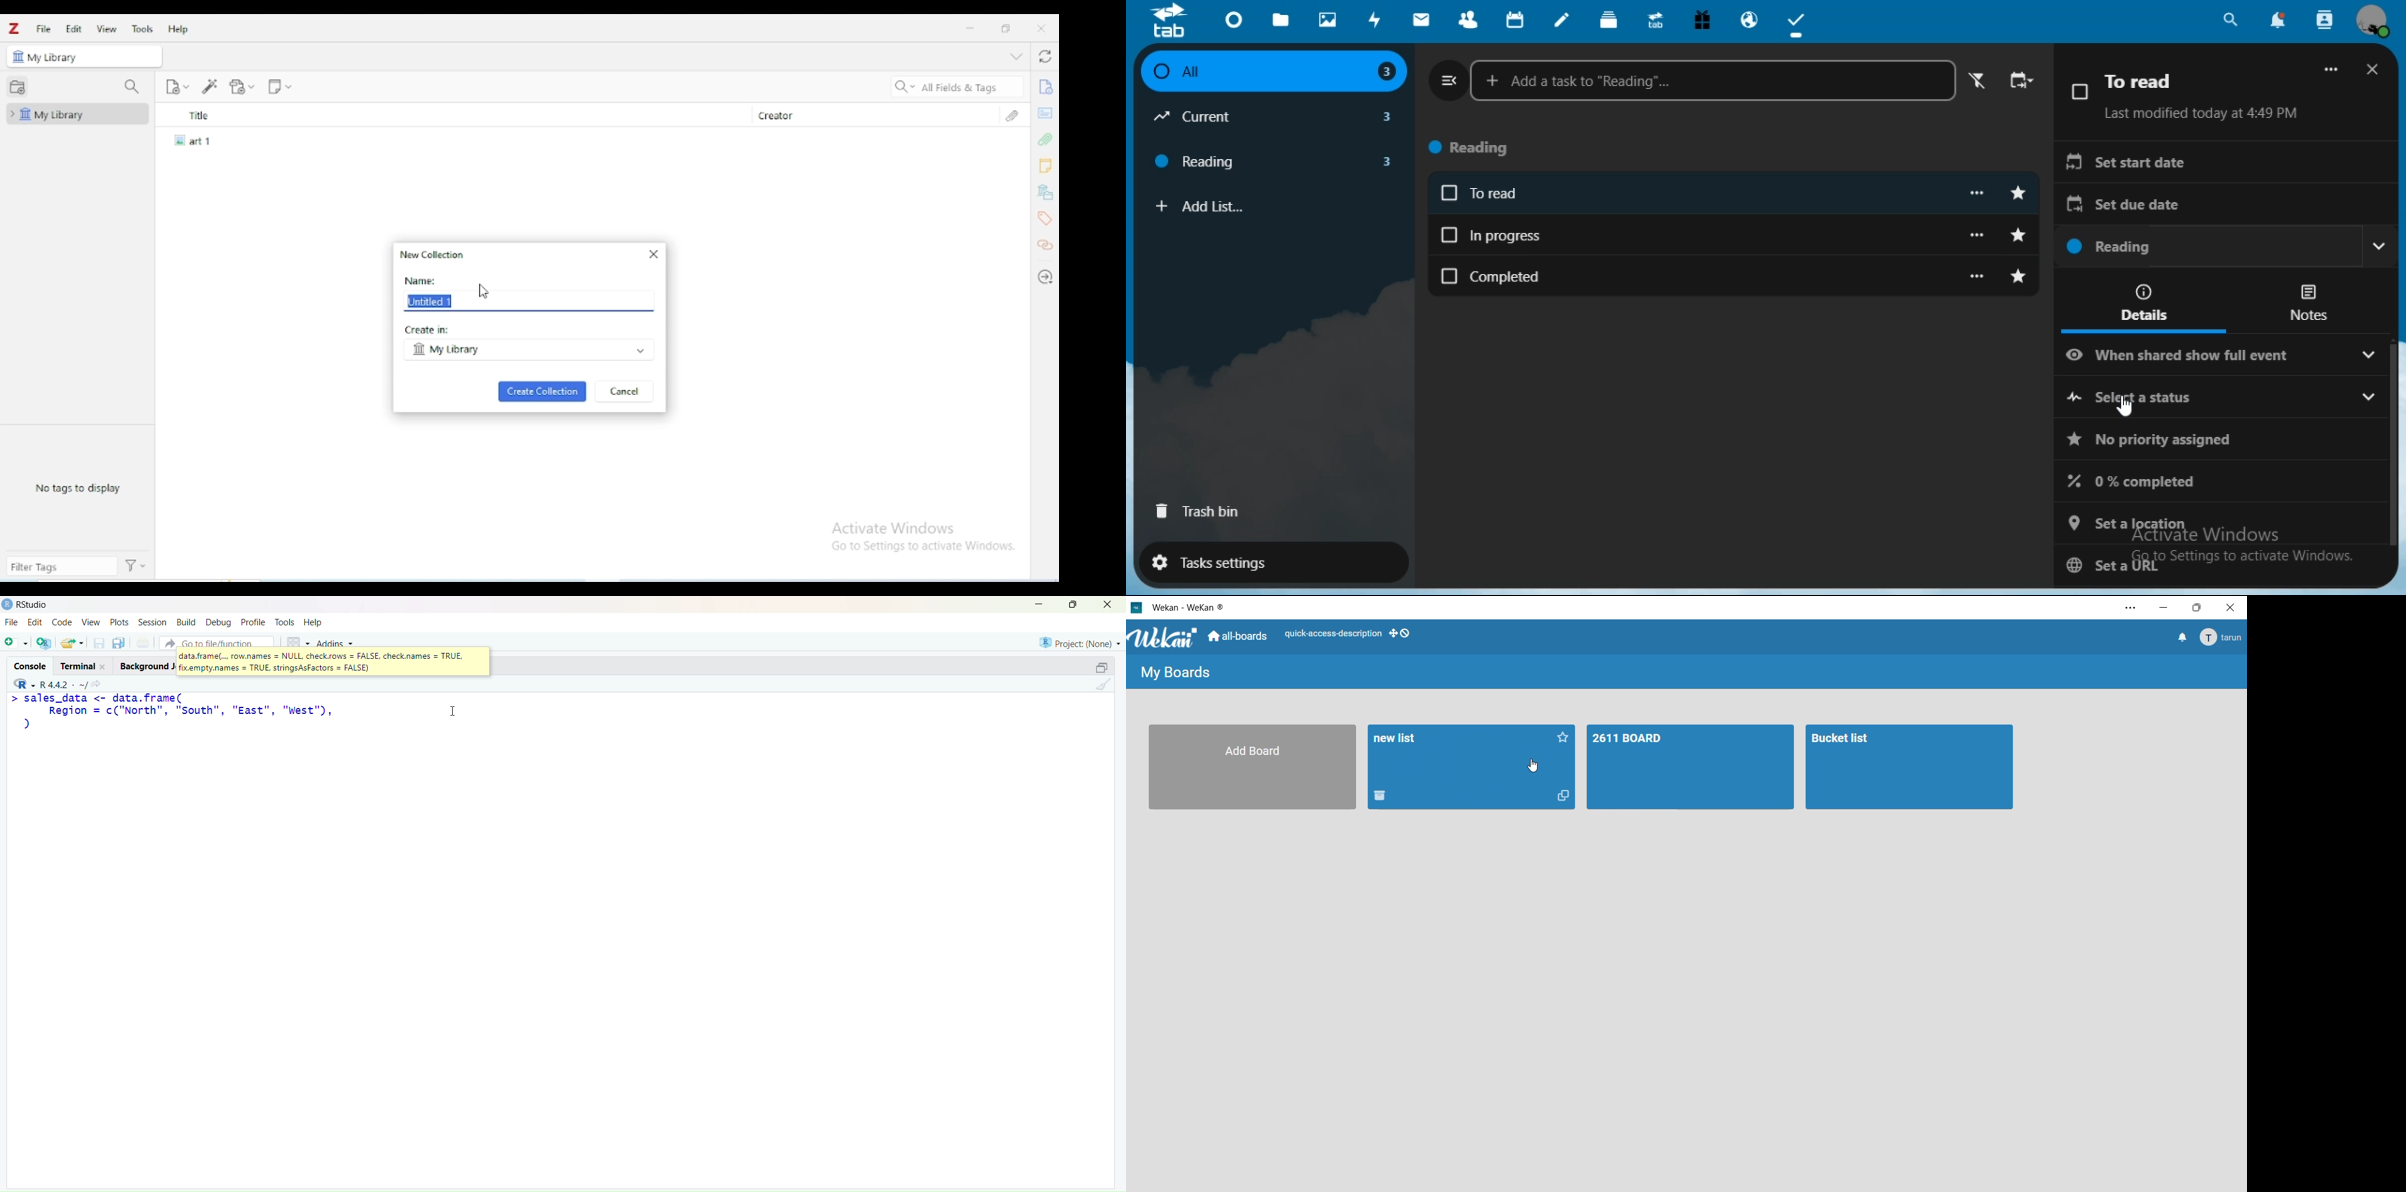 The image size is (2408, 1204). What do you see at coordinates (107, 29) in the screenshot?
I see `view` at bounding box center [107, 29].